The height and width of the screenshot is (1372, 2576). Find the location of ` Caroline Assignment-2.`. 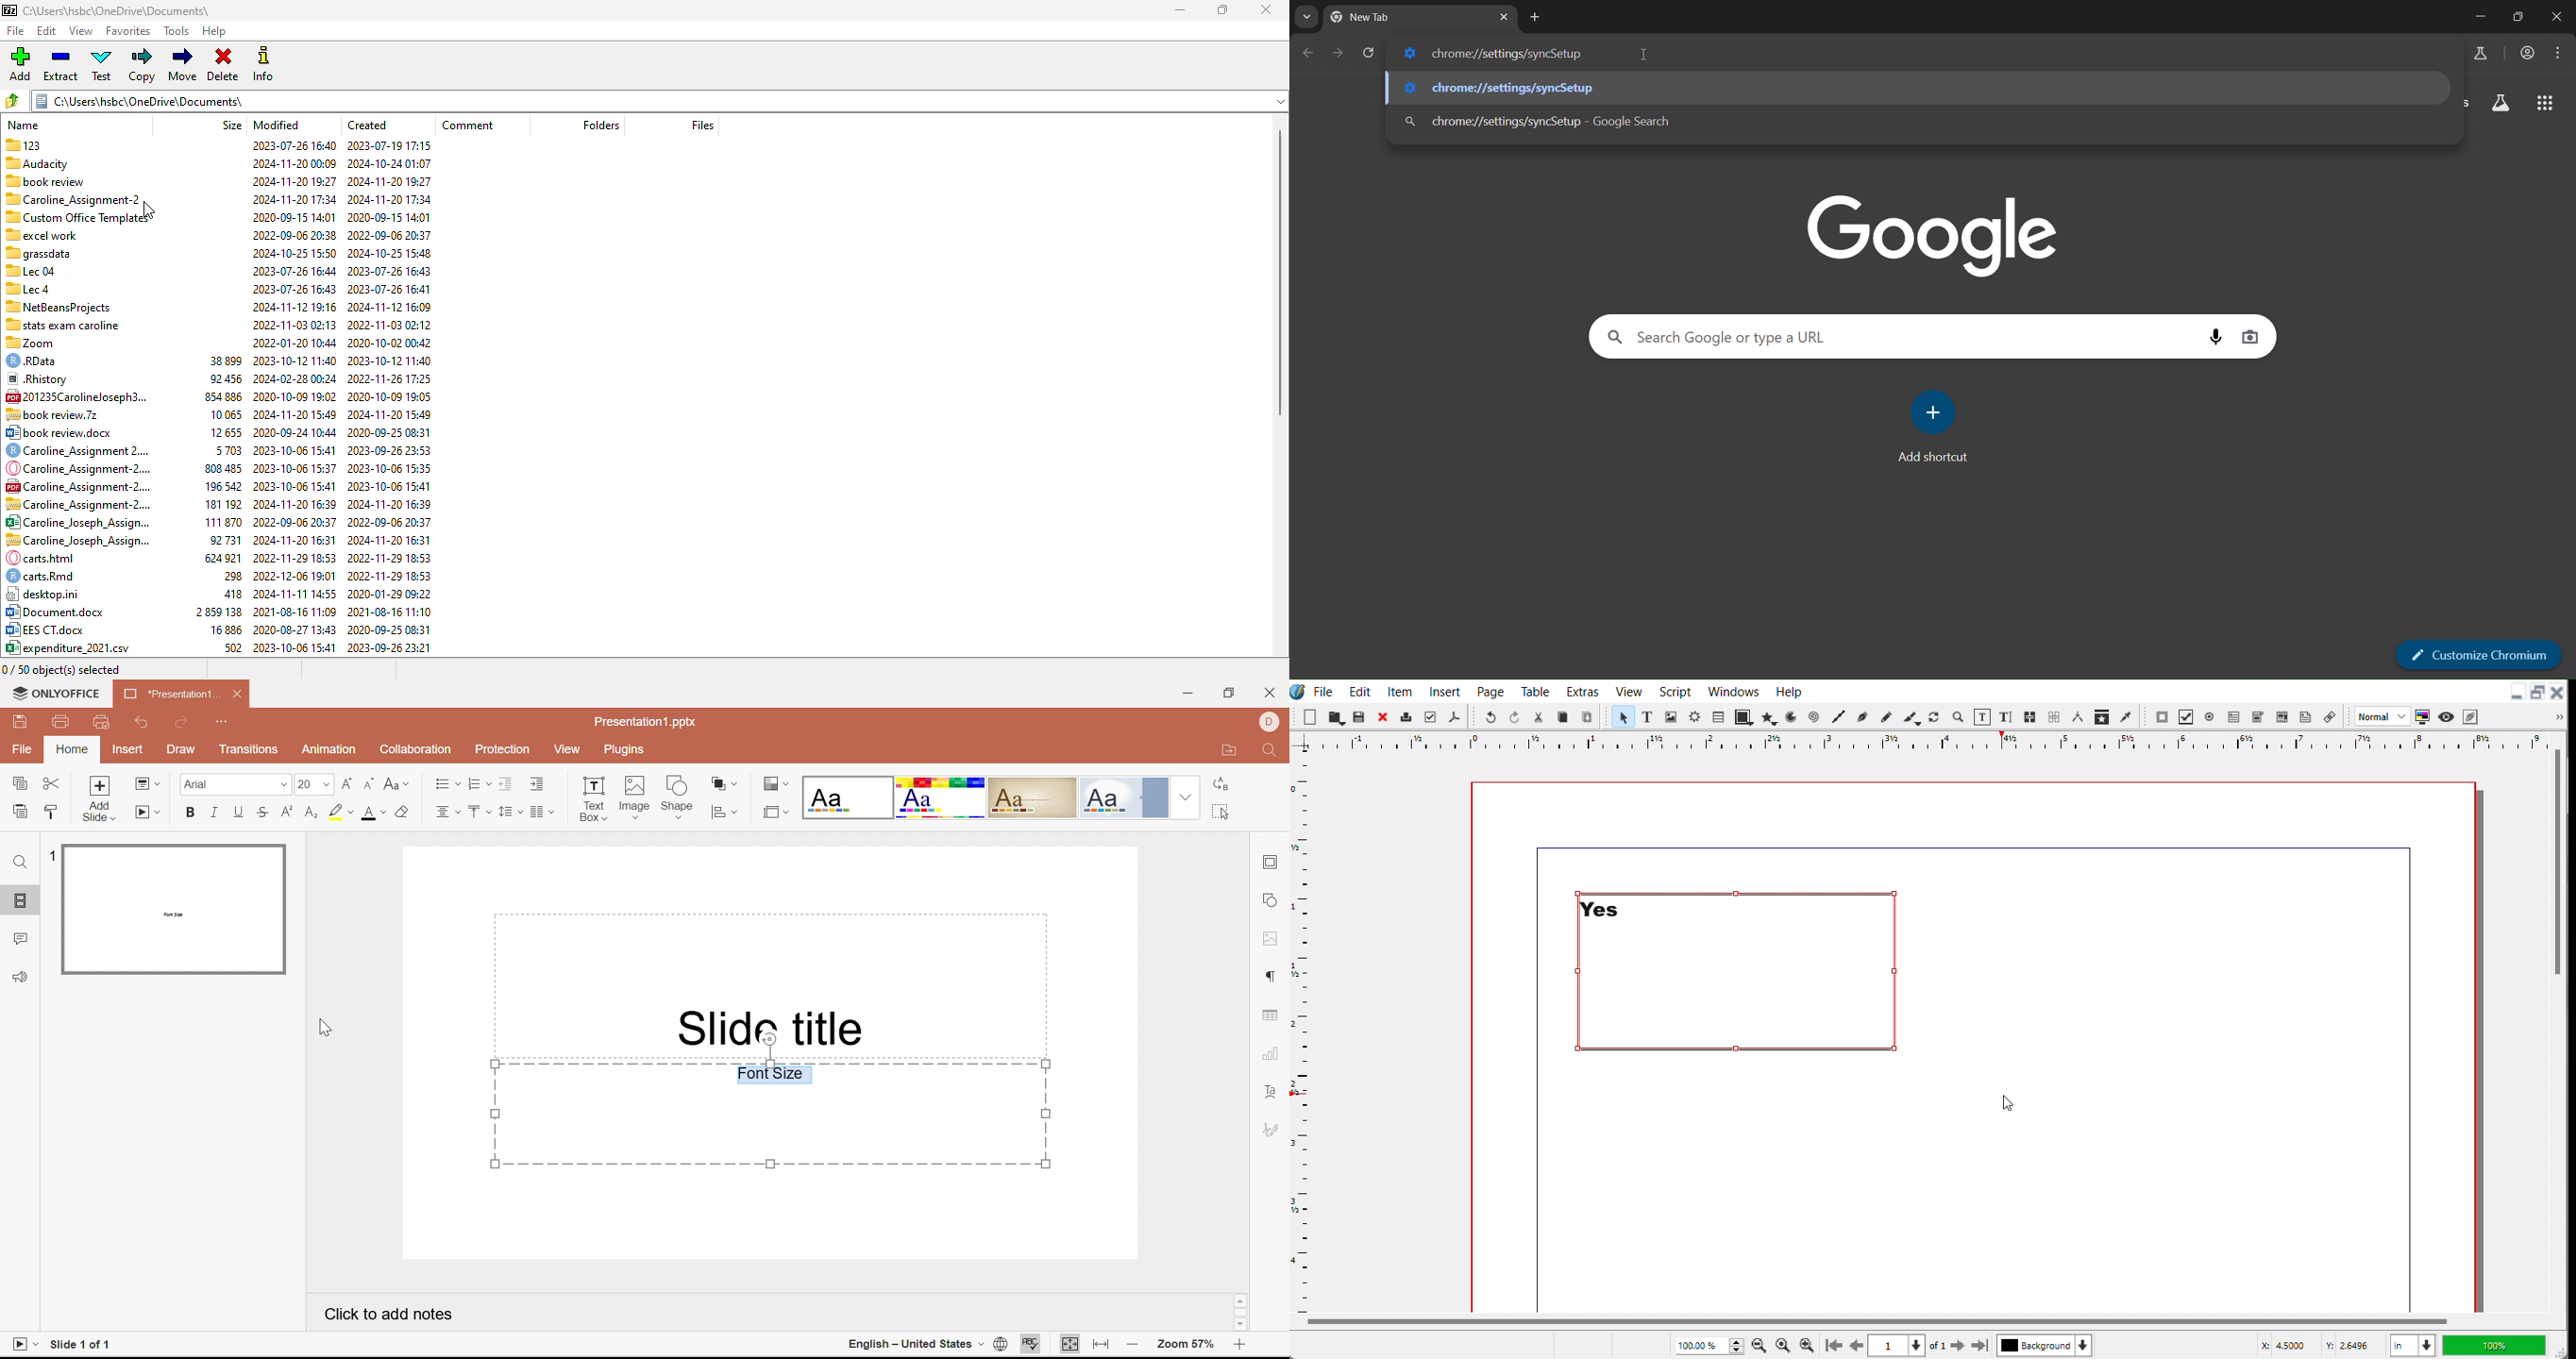

 Caroline Assignment-2. is located at coordinates (76, 487).